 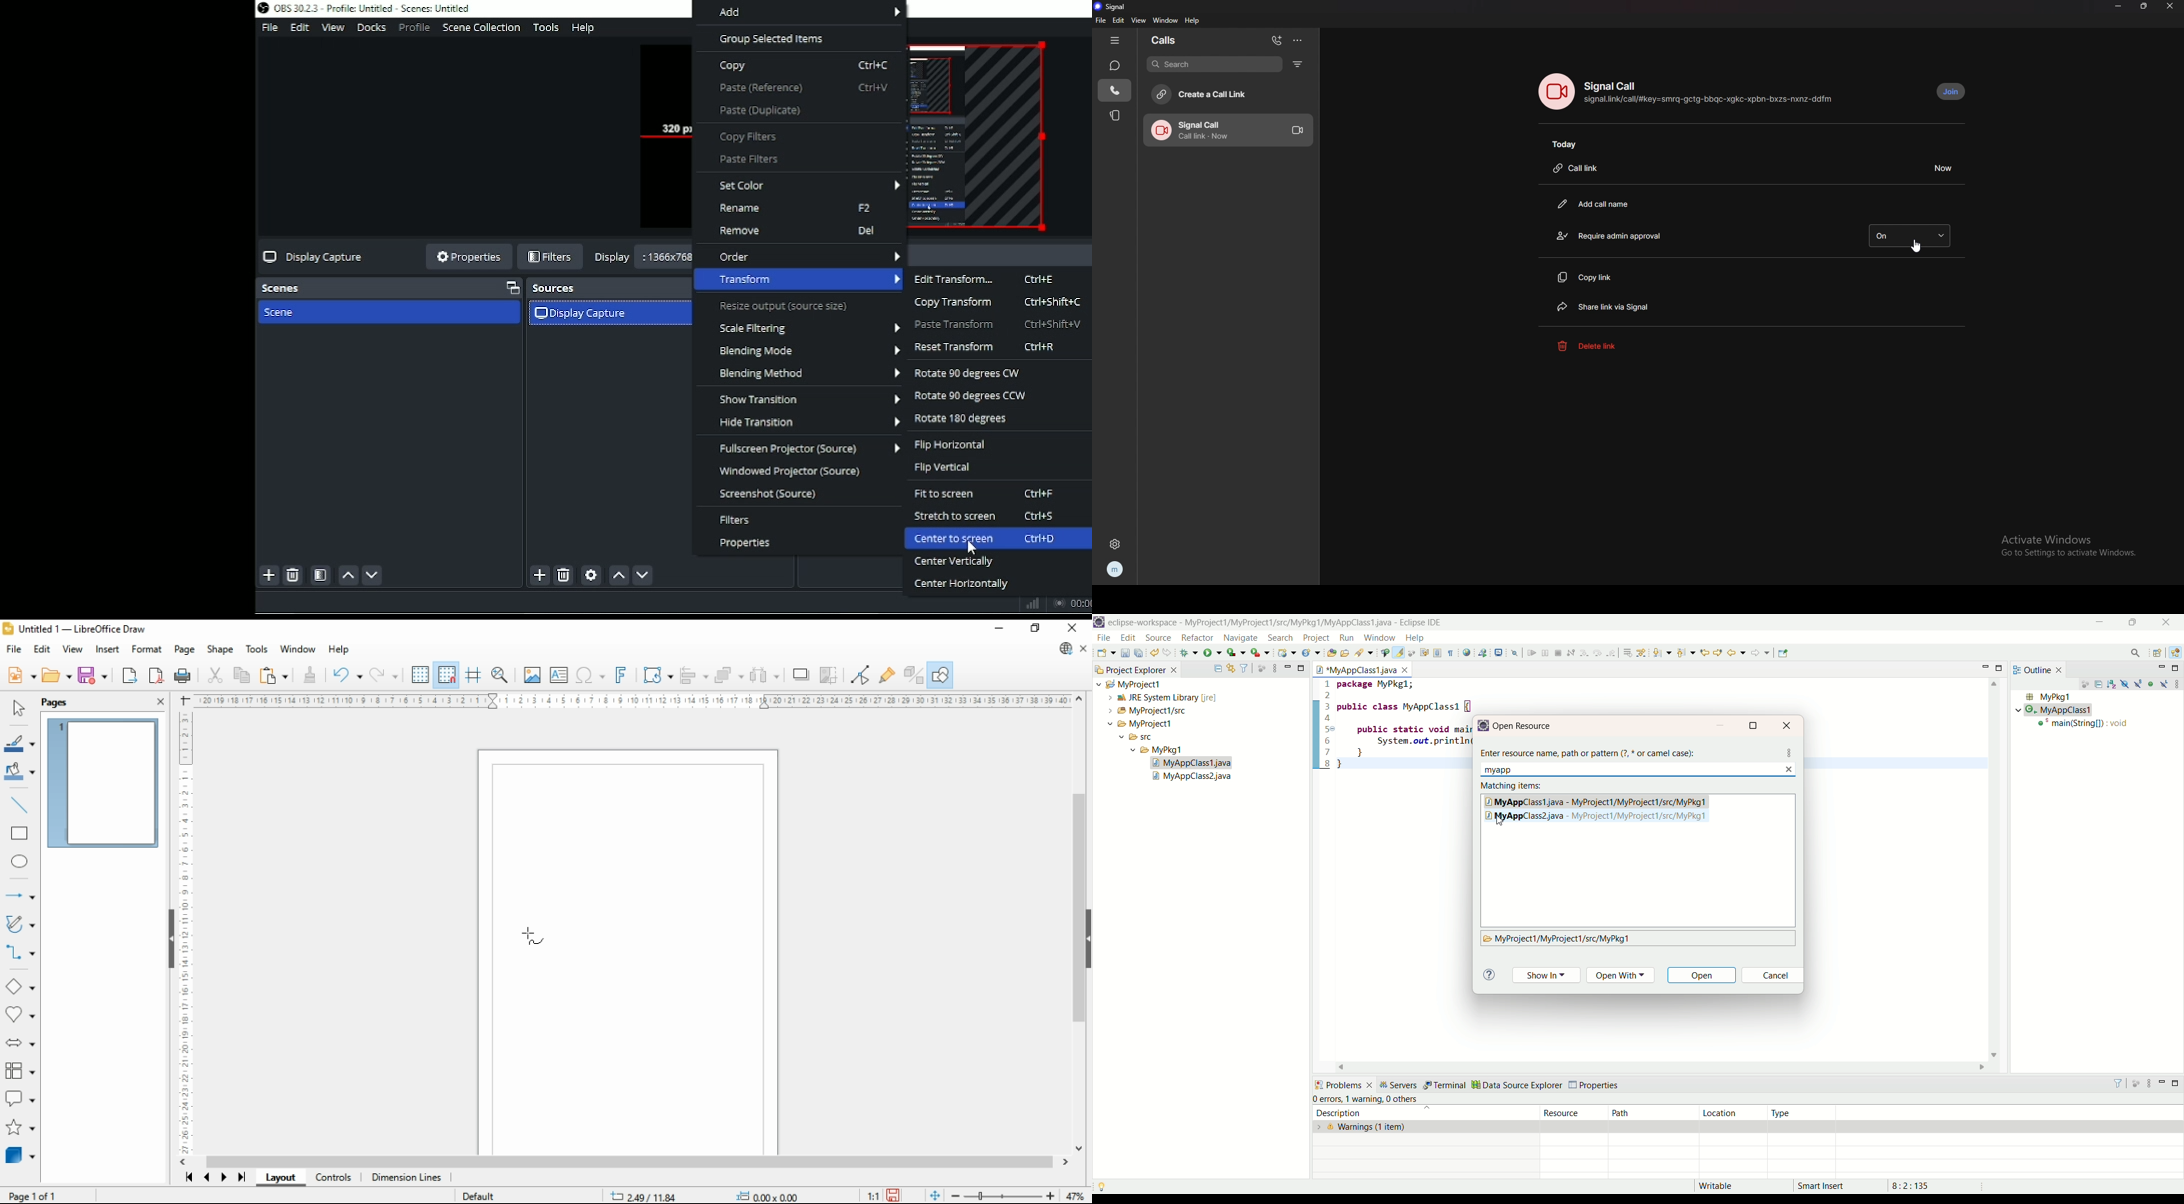 What do you see at coordinates (764, 675) in the screenshot?
I see `select at least three objects to distribute` at bounding box center [764, 675].